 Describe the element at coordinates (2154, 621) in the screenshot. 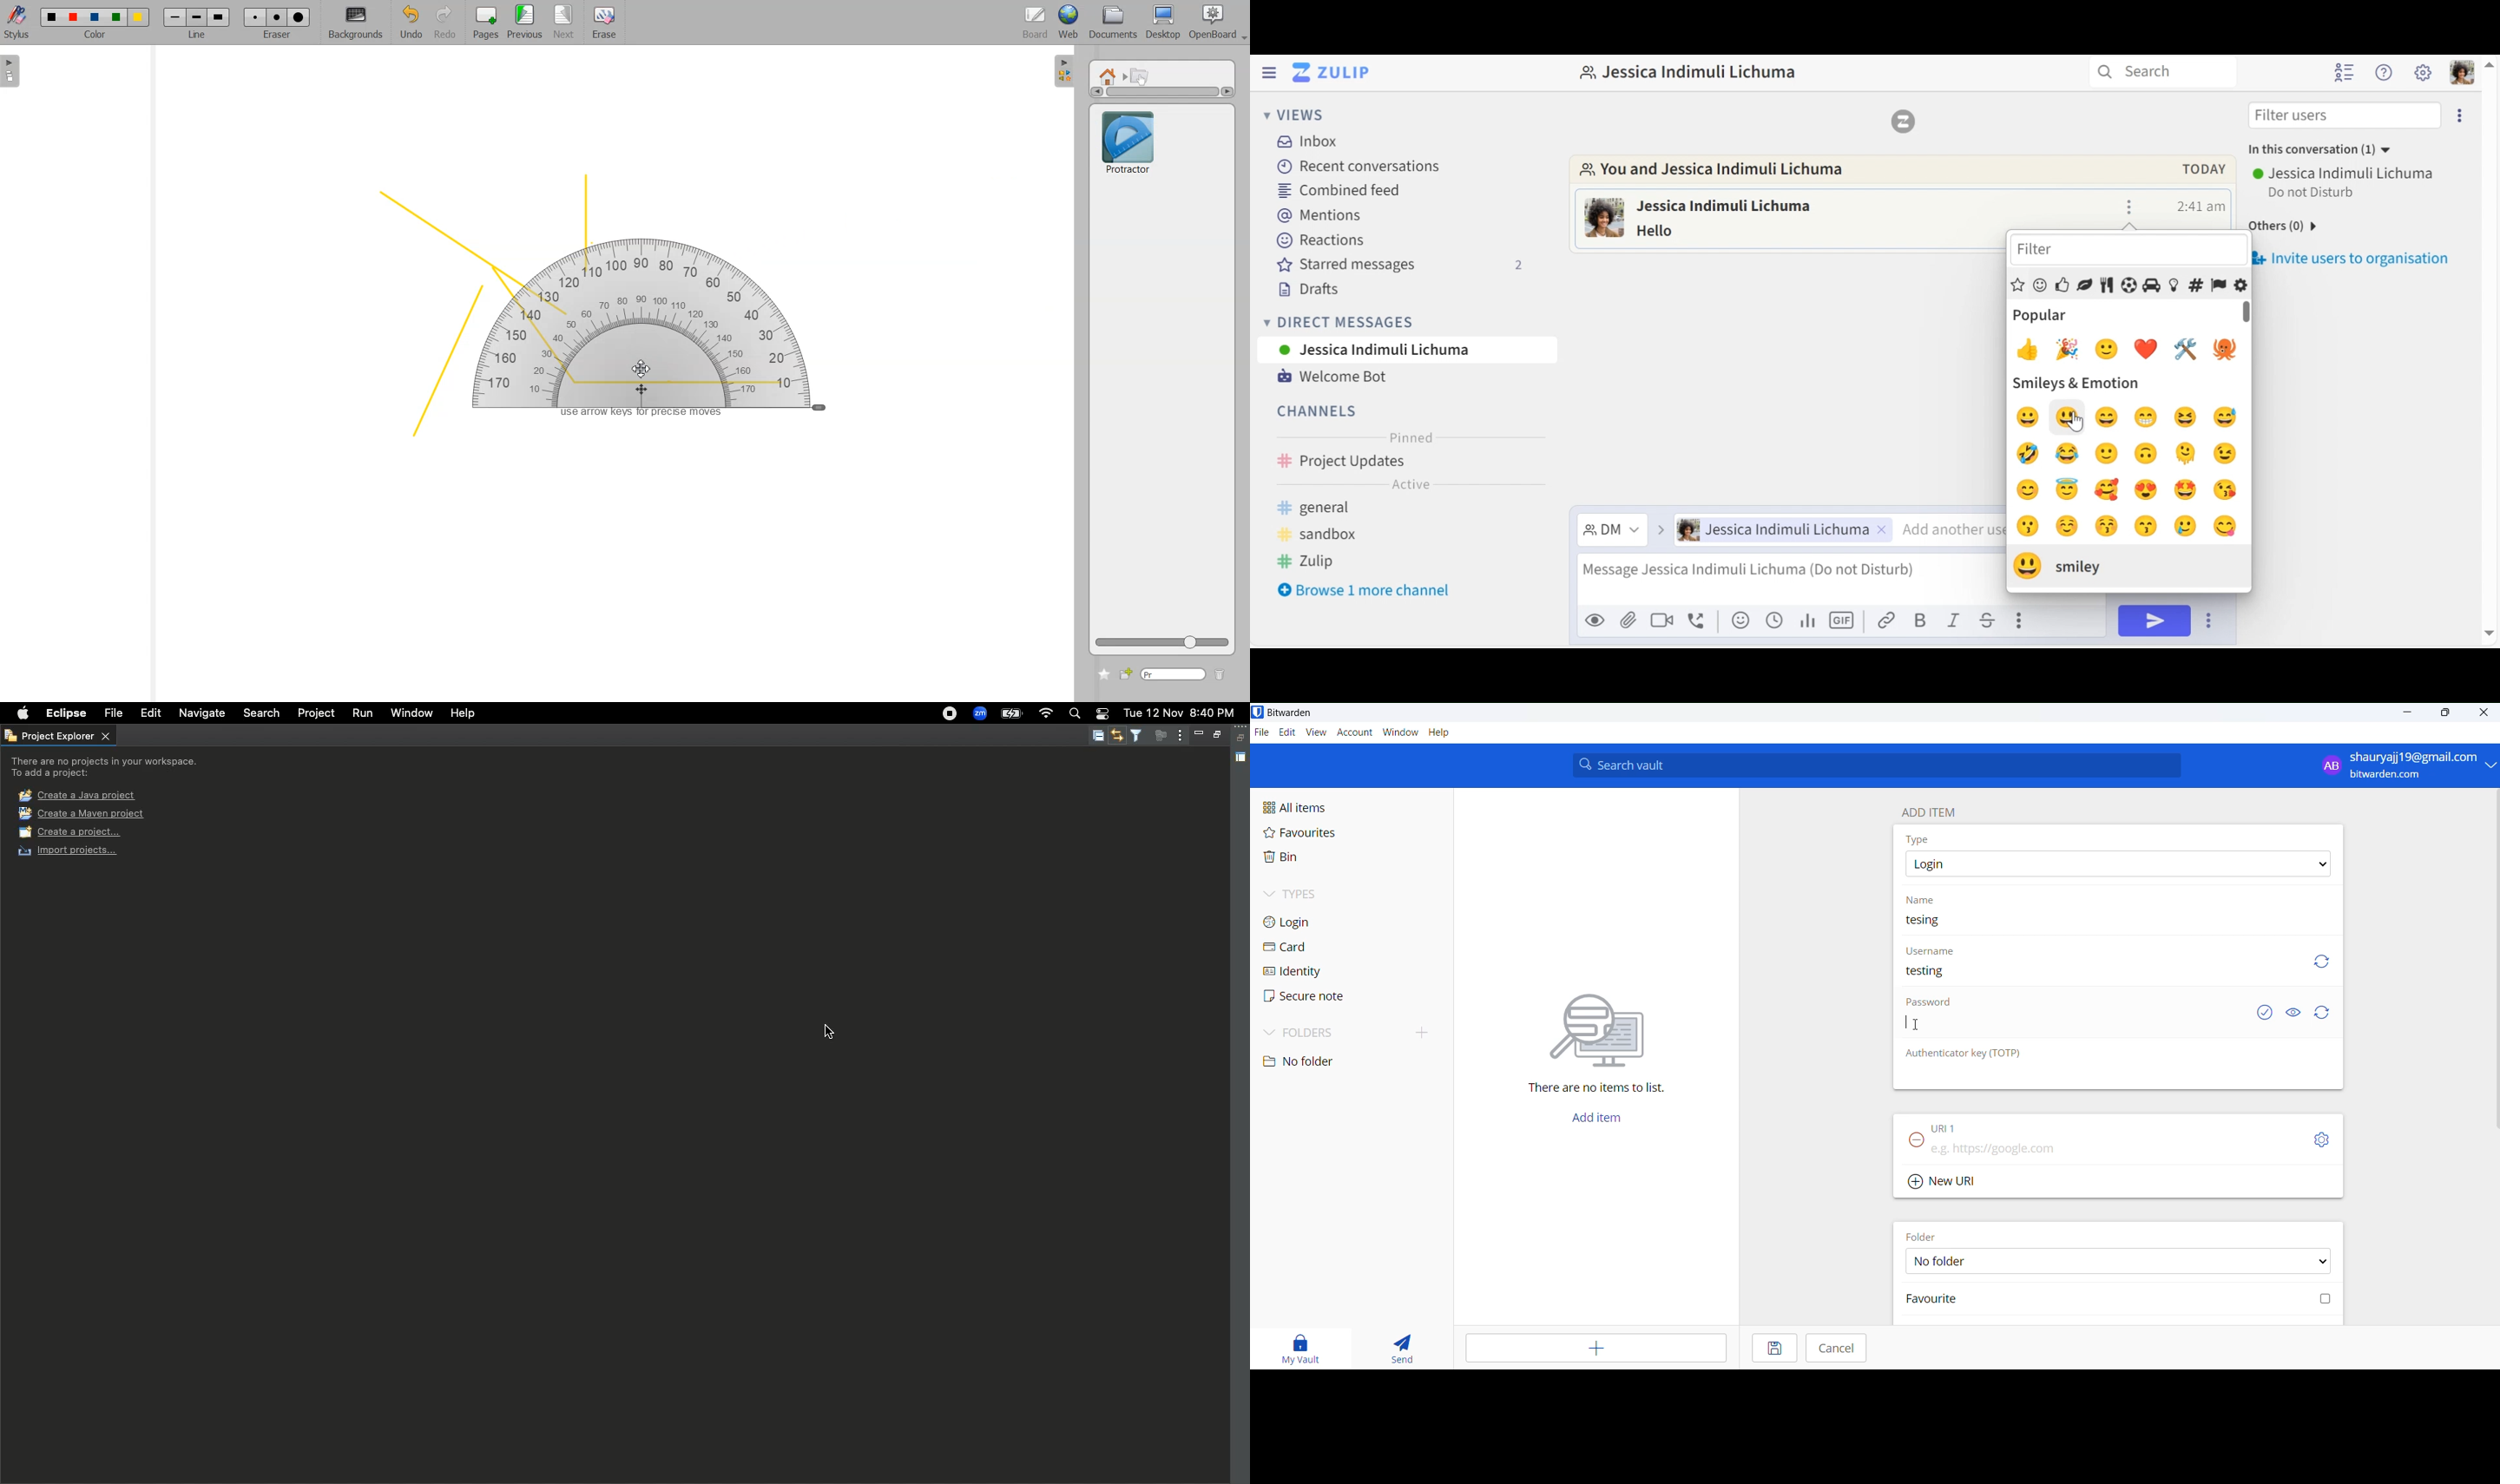

I see `Send` at that location.